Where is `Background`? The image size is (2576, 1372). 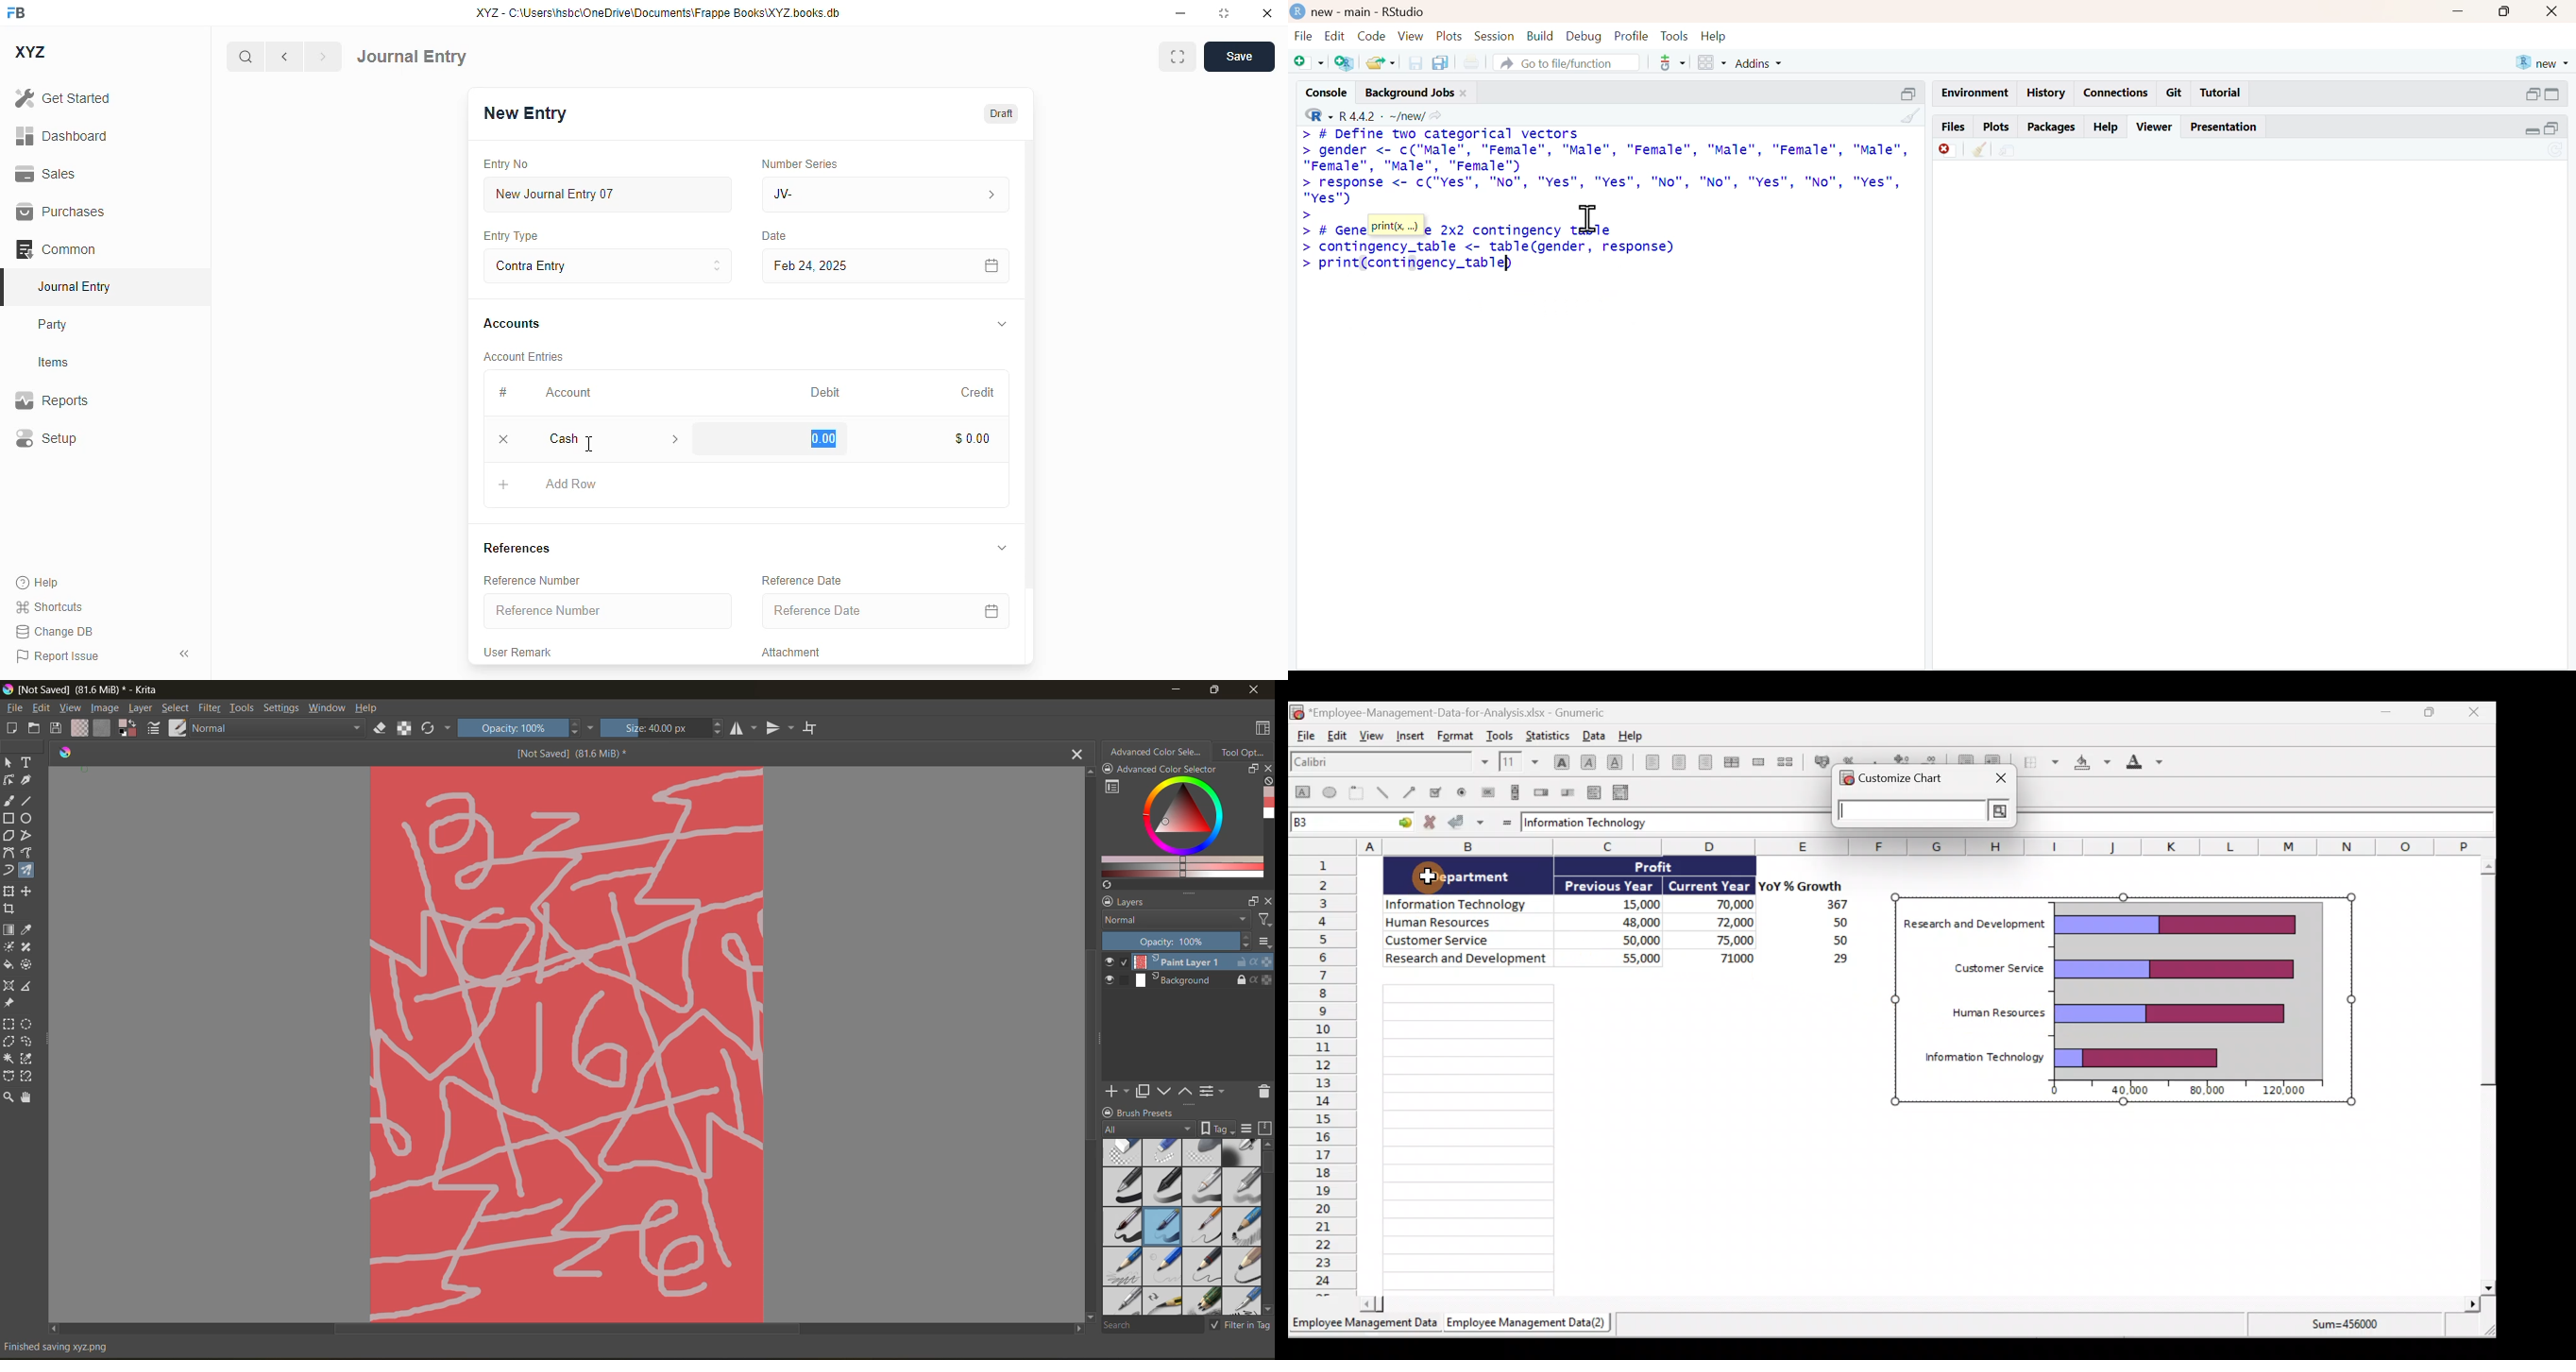
Background is located at coordinates (2093, 764).